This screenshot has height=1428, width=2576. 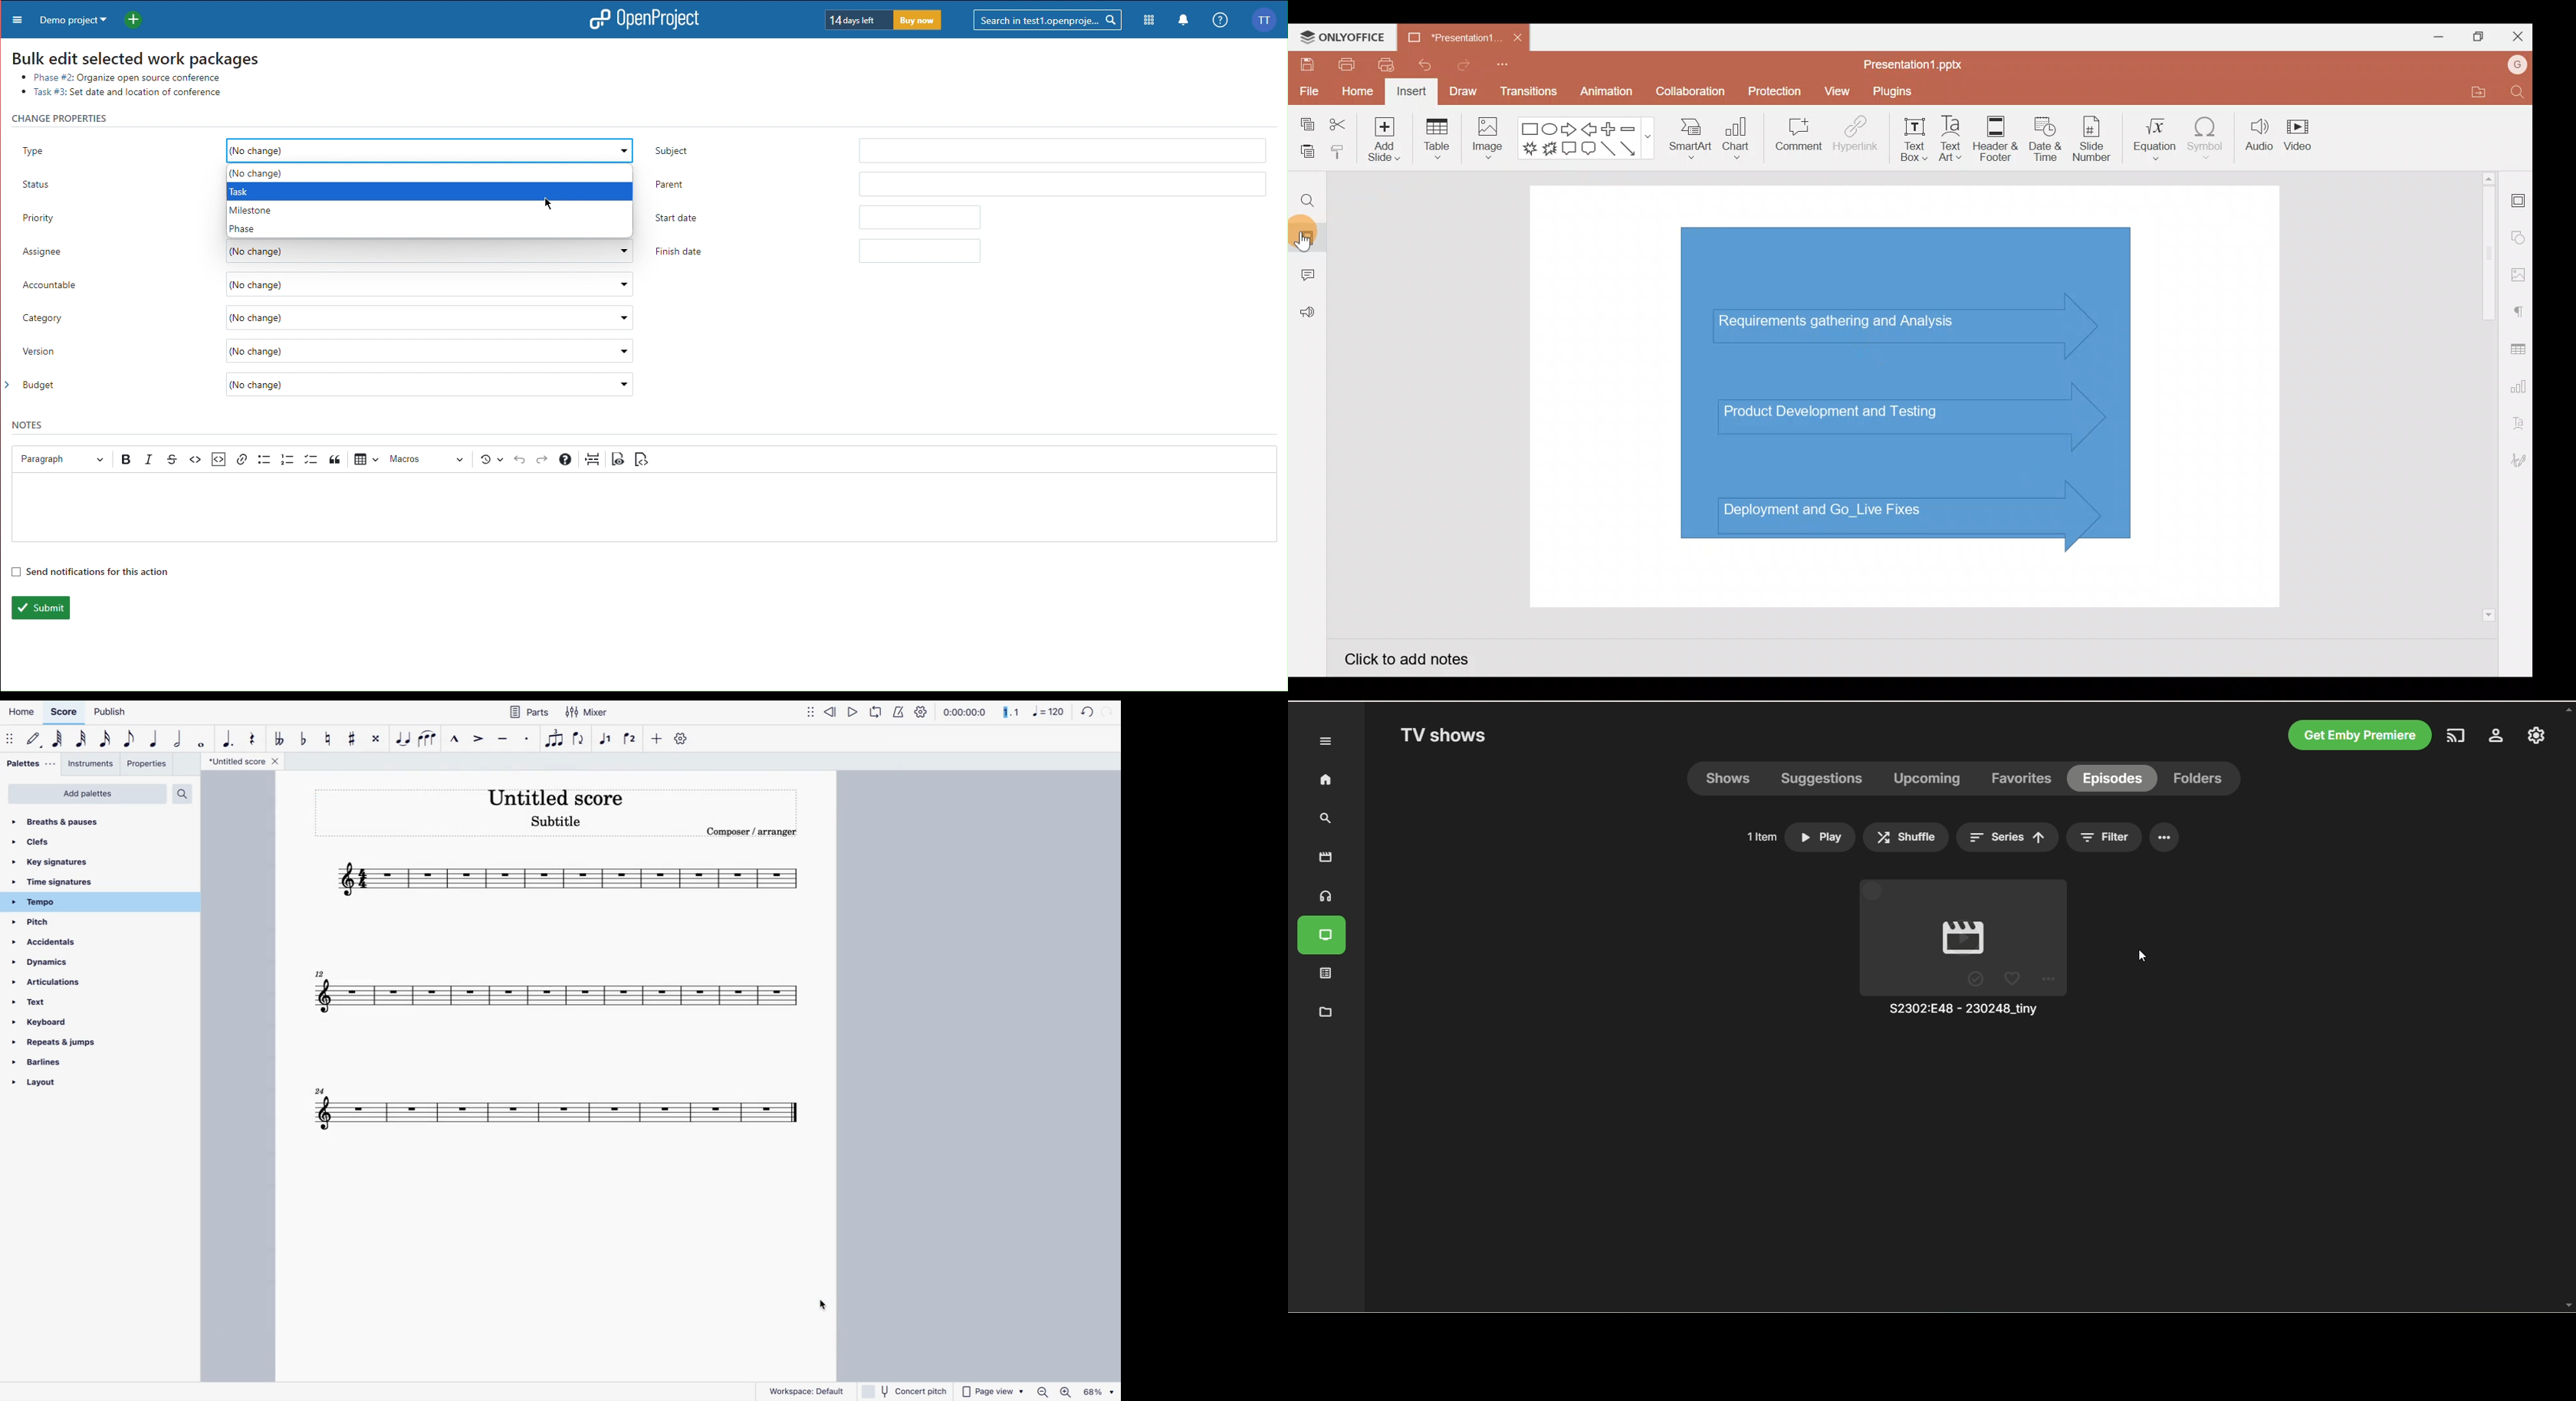 What do you see at coordinates (1631, 149) in the screenshot?
I see `Arrow` at bounding box center [1631, 149].